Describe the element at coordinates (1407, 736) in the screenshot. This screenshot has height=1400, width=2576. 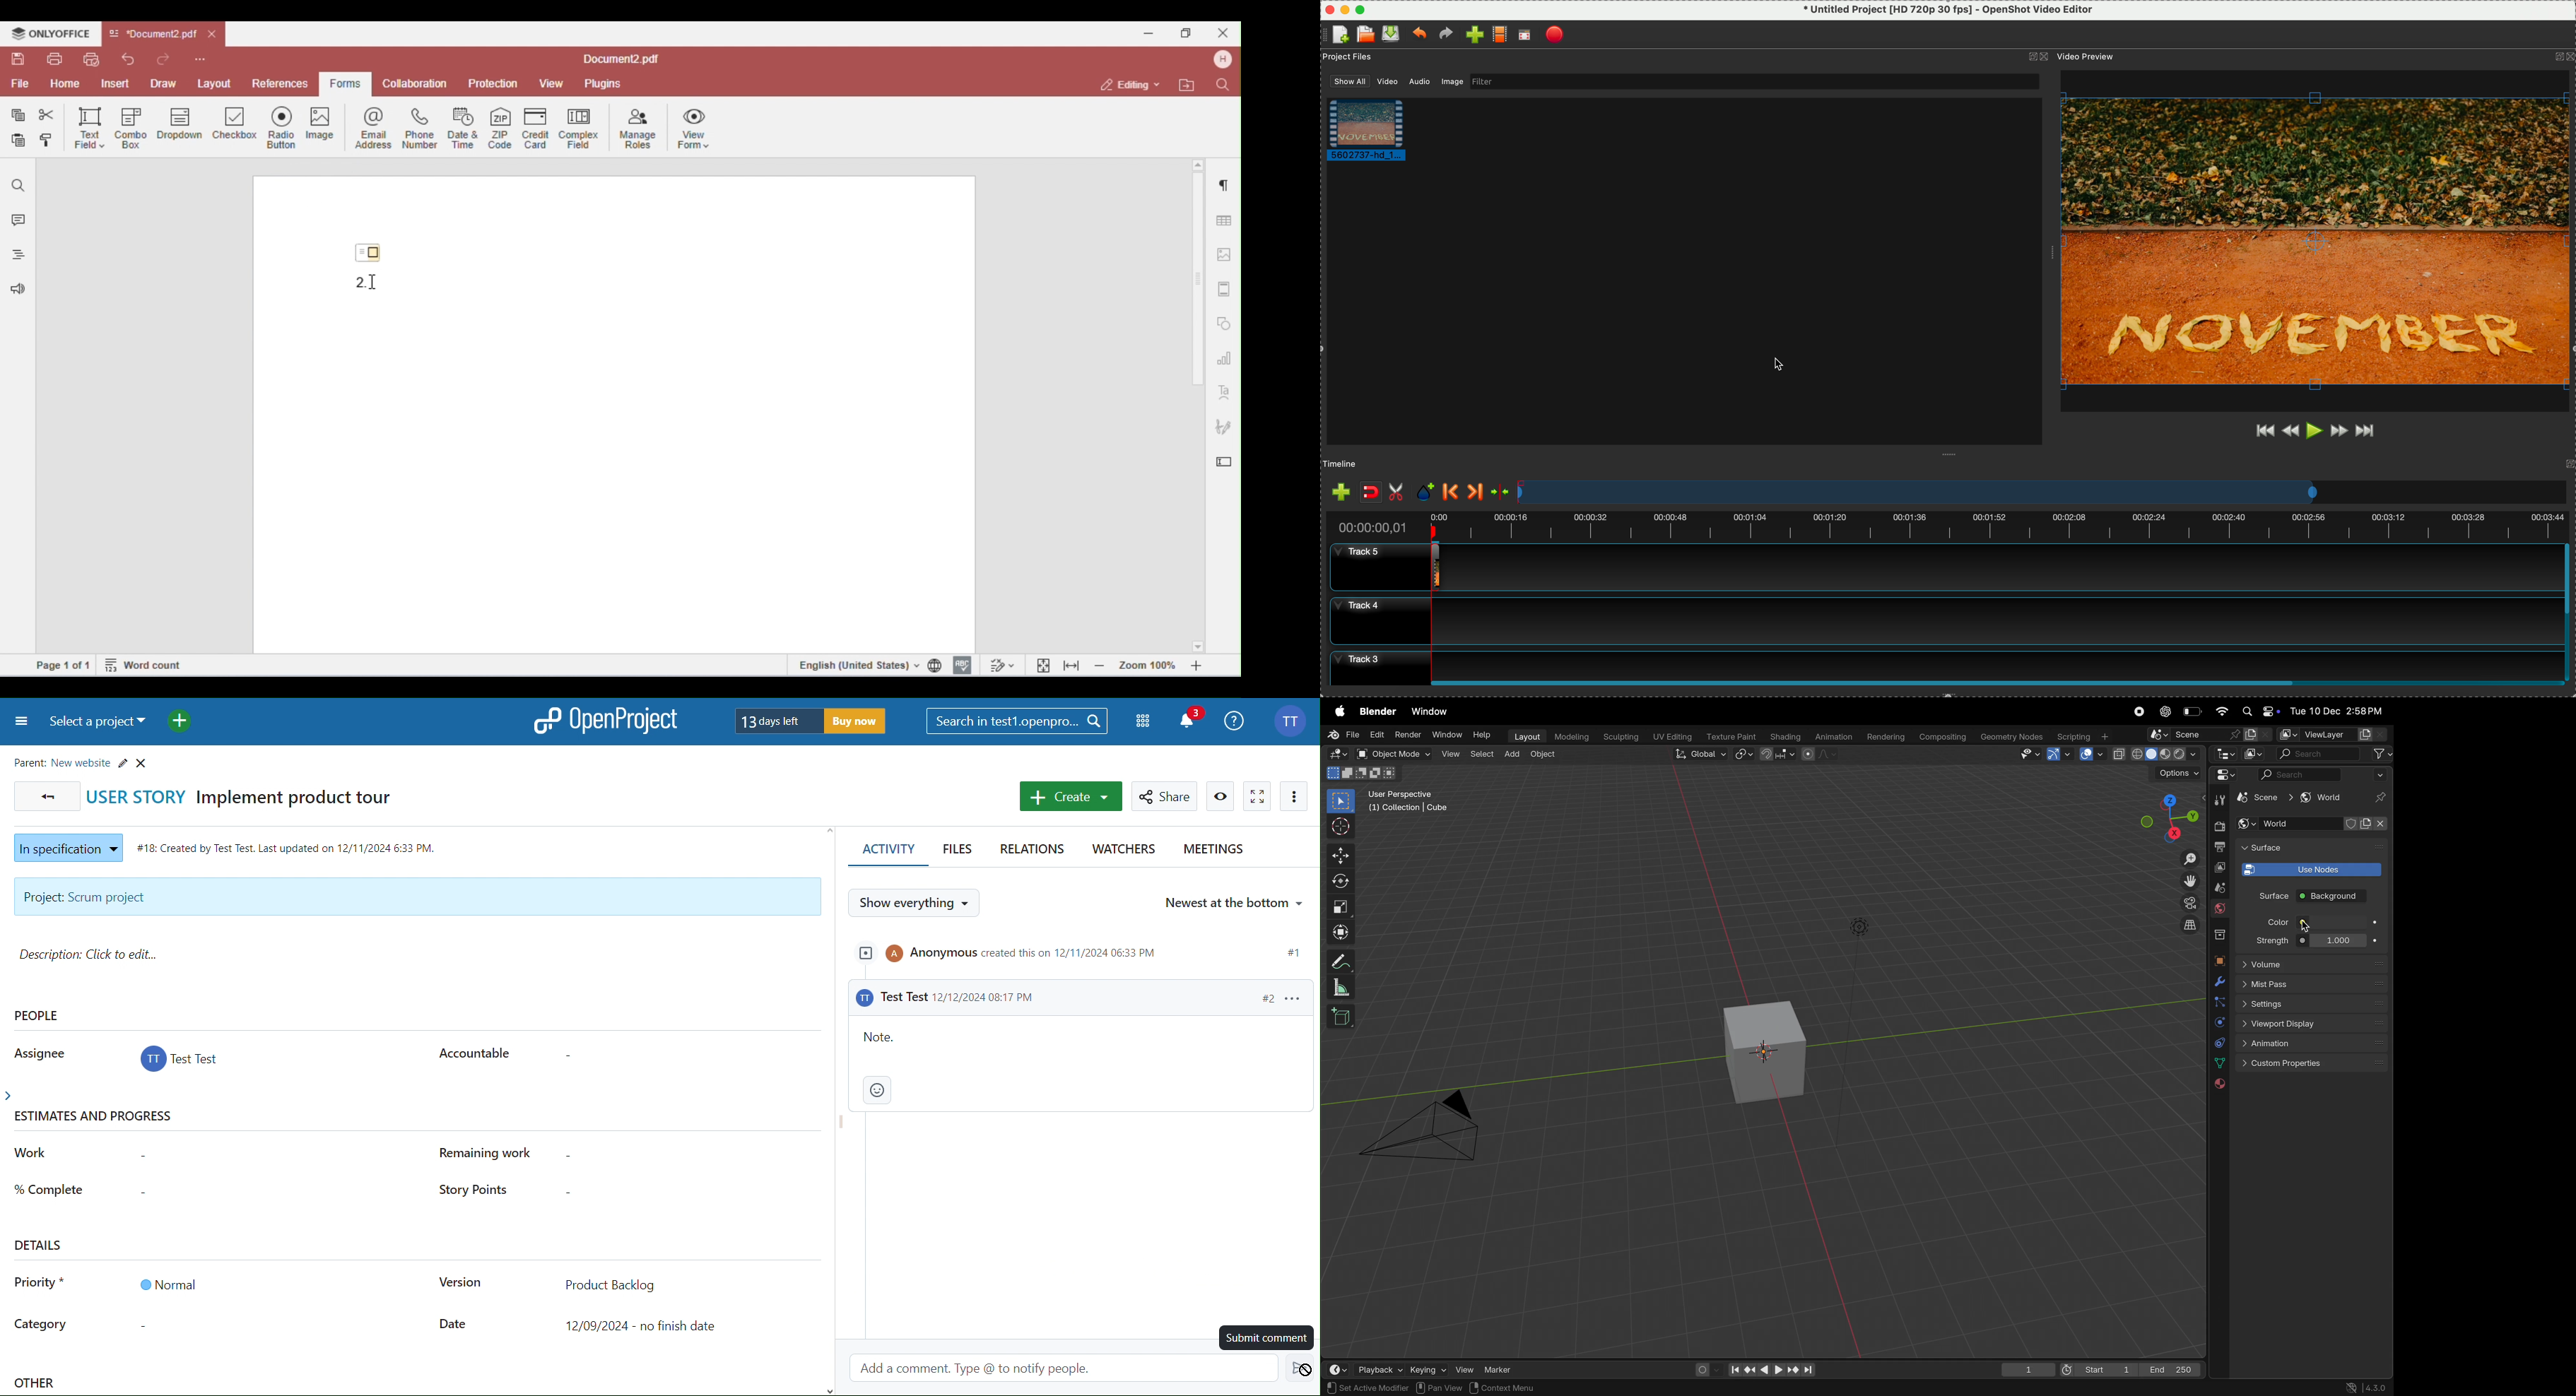
I see `Render` at that location.